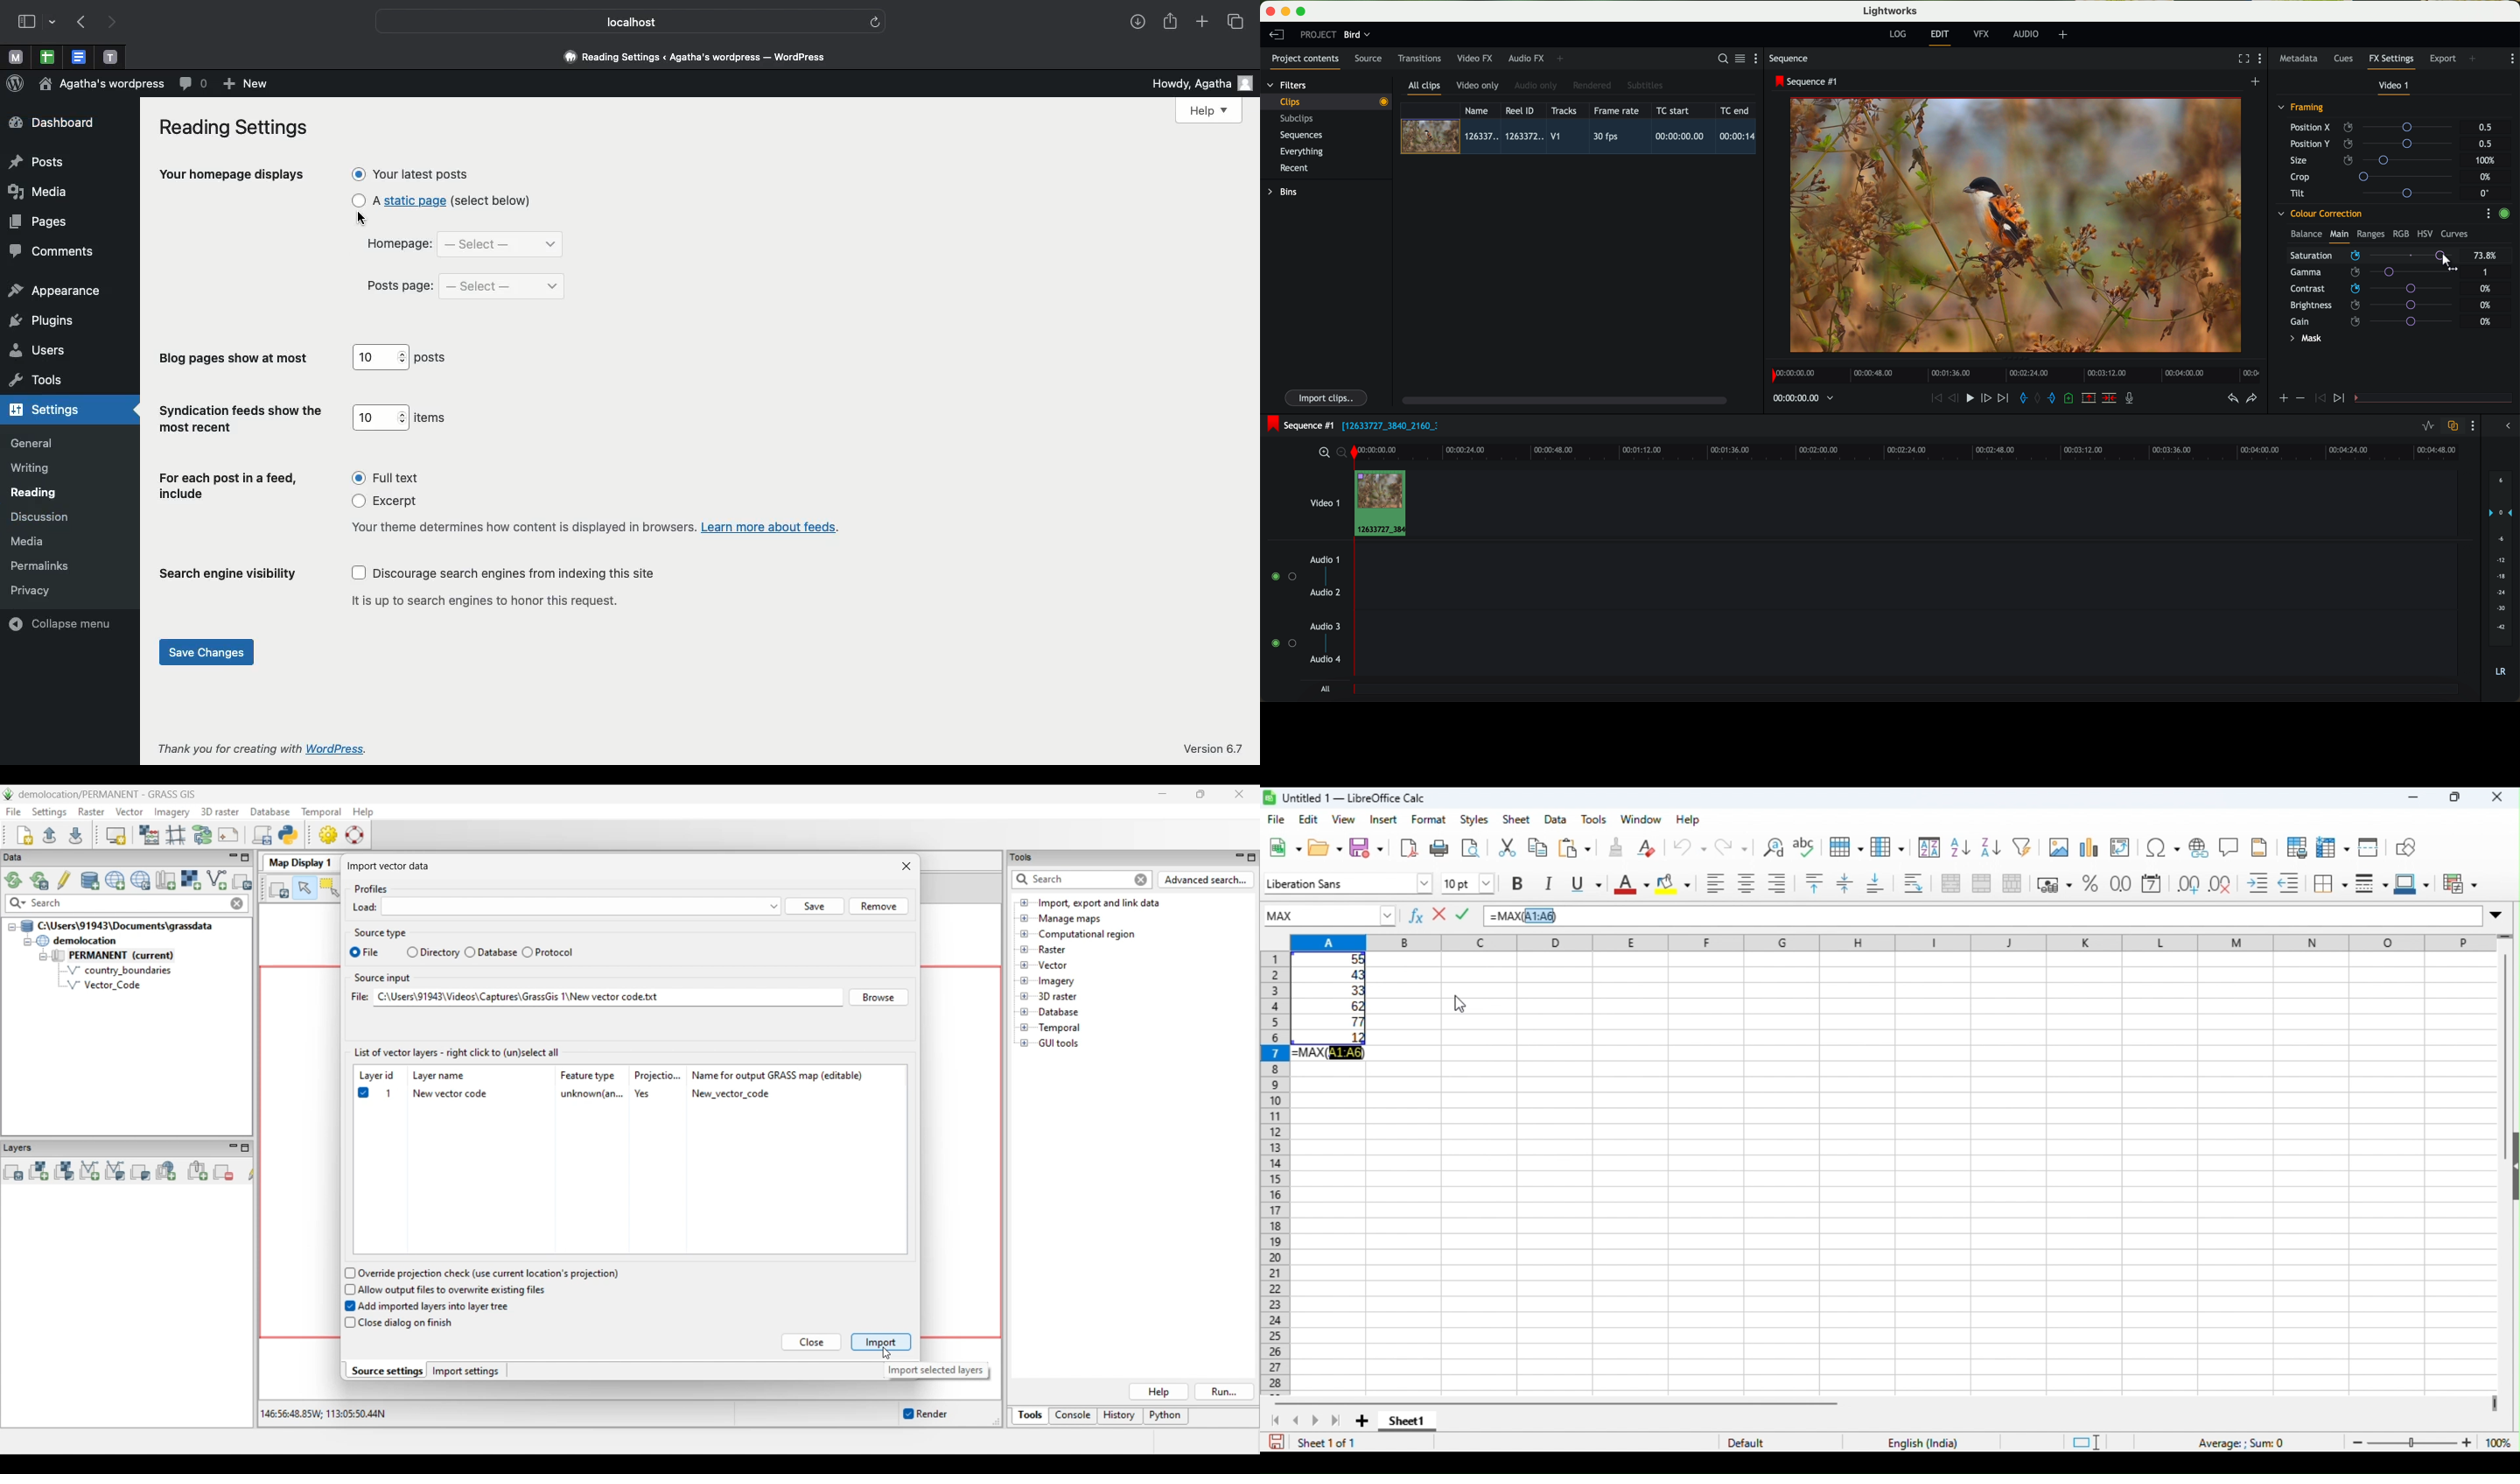  Describe the element at coordinates (2450, 427) in the screenshot. I see `toggle auto track sync` at that location.